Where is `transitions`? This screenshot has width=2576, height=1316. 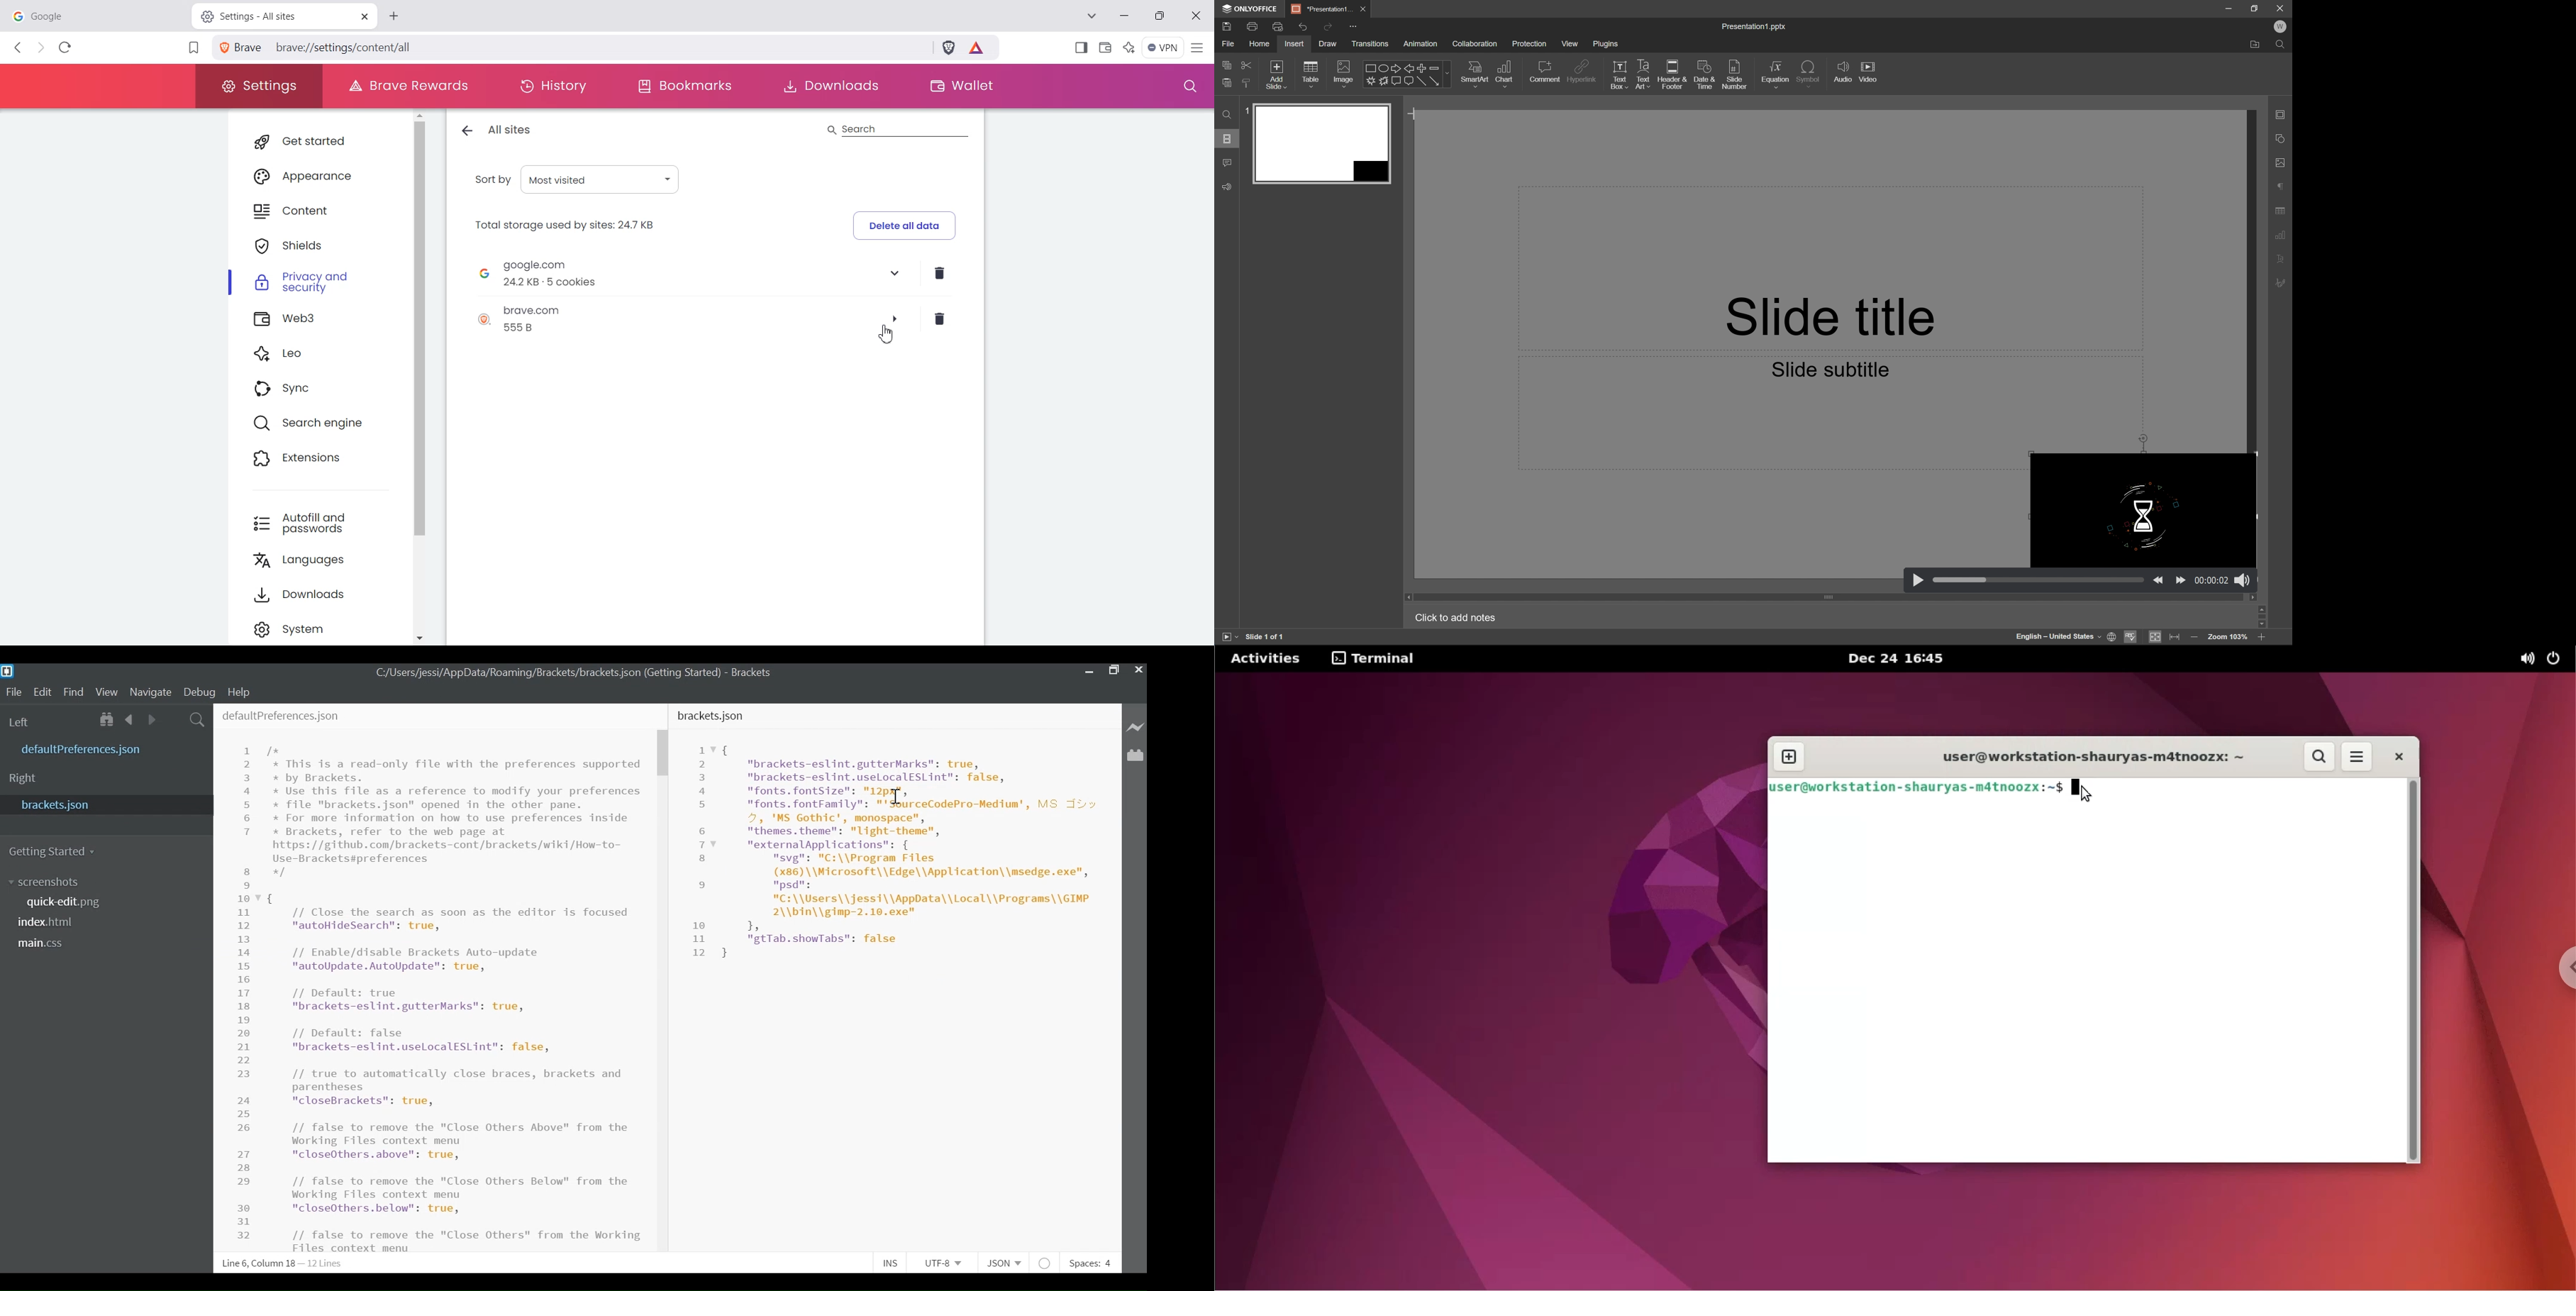
transitions is located at coordinates (1375, 43).